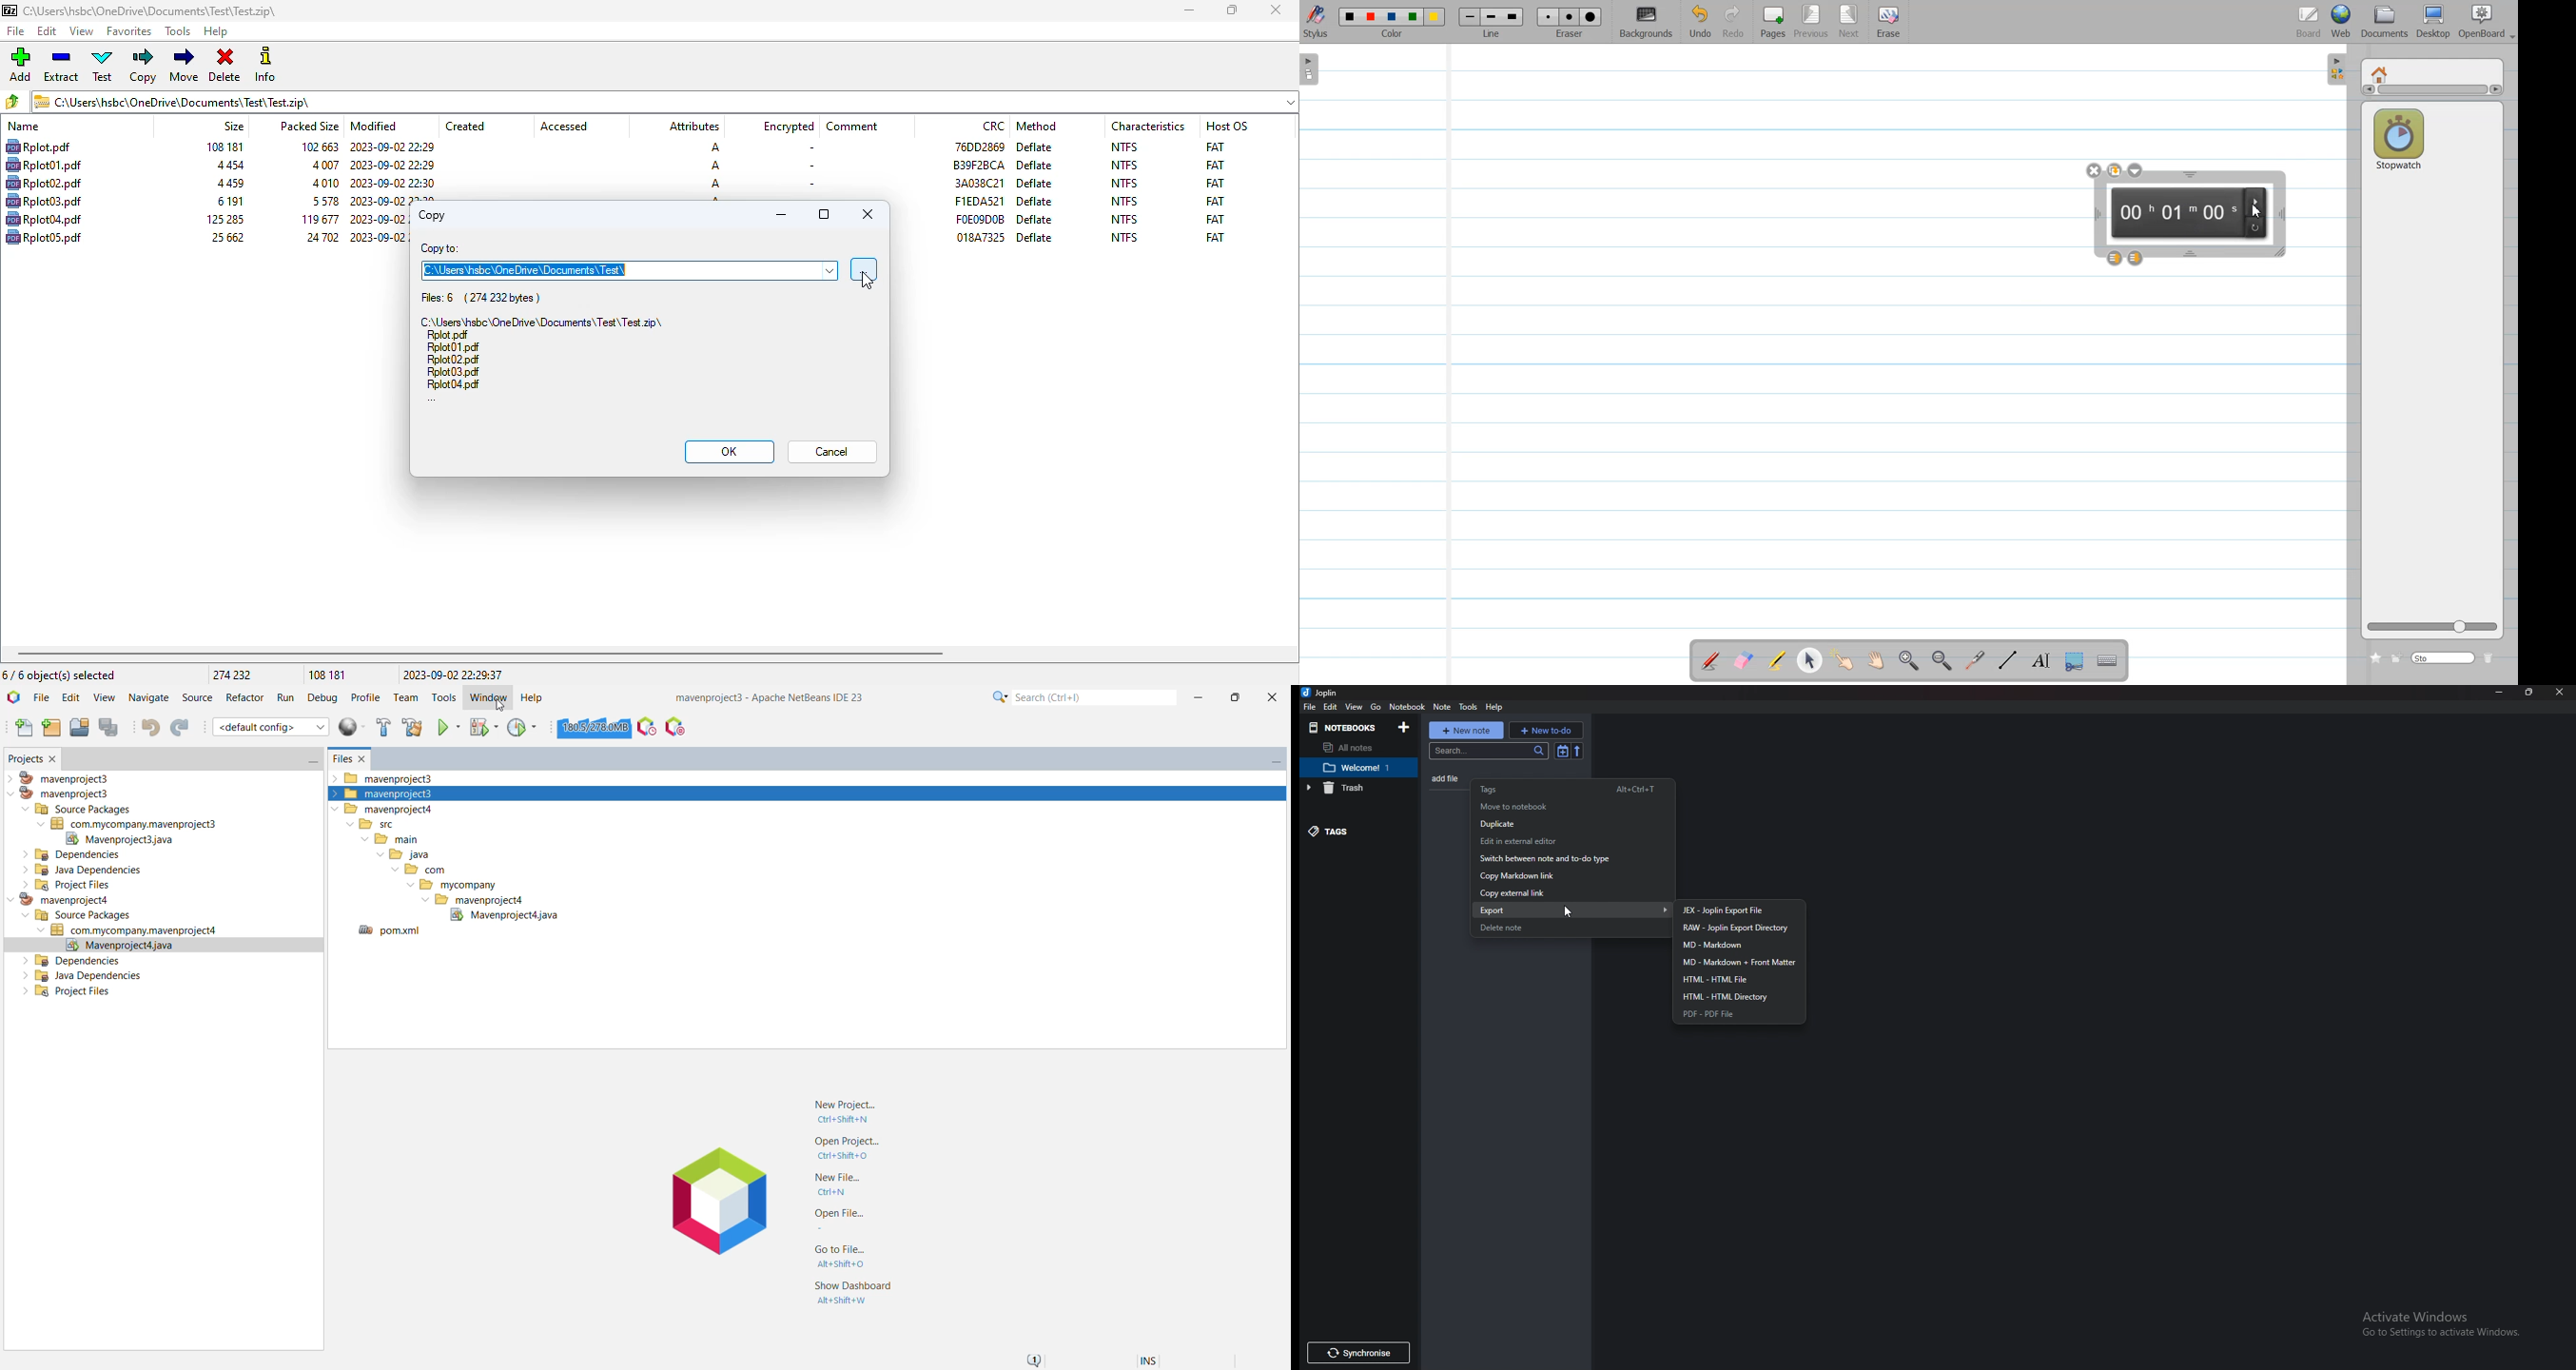 The image size is (2576, 1372). I want to click on size, so click(233, 126).